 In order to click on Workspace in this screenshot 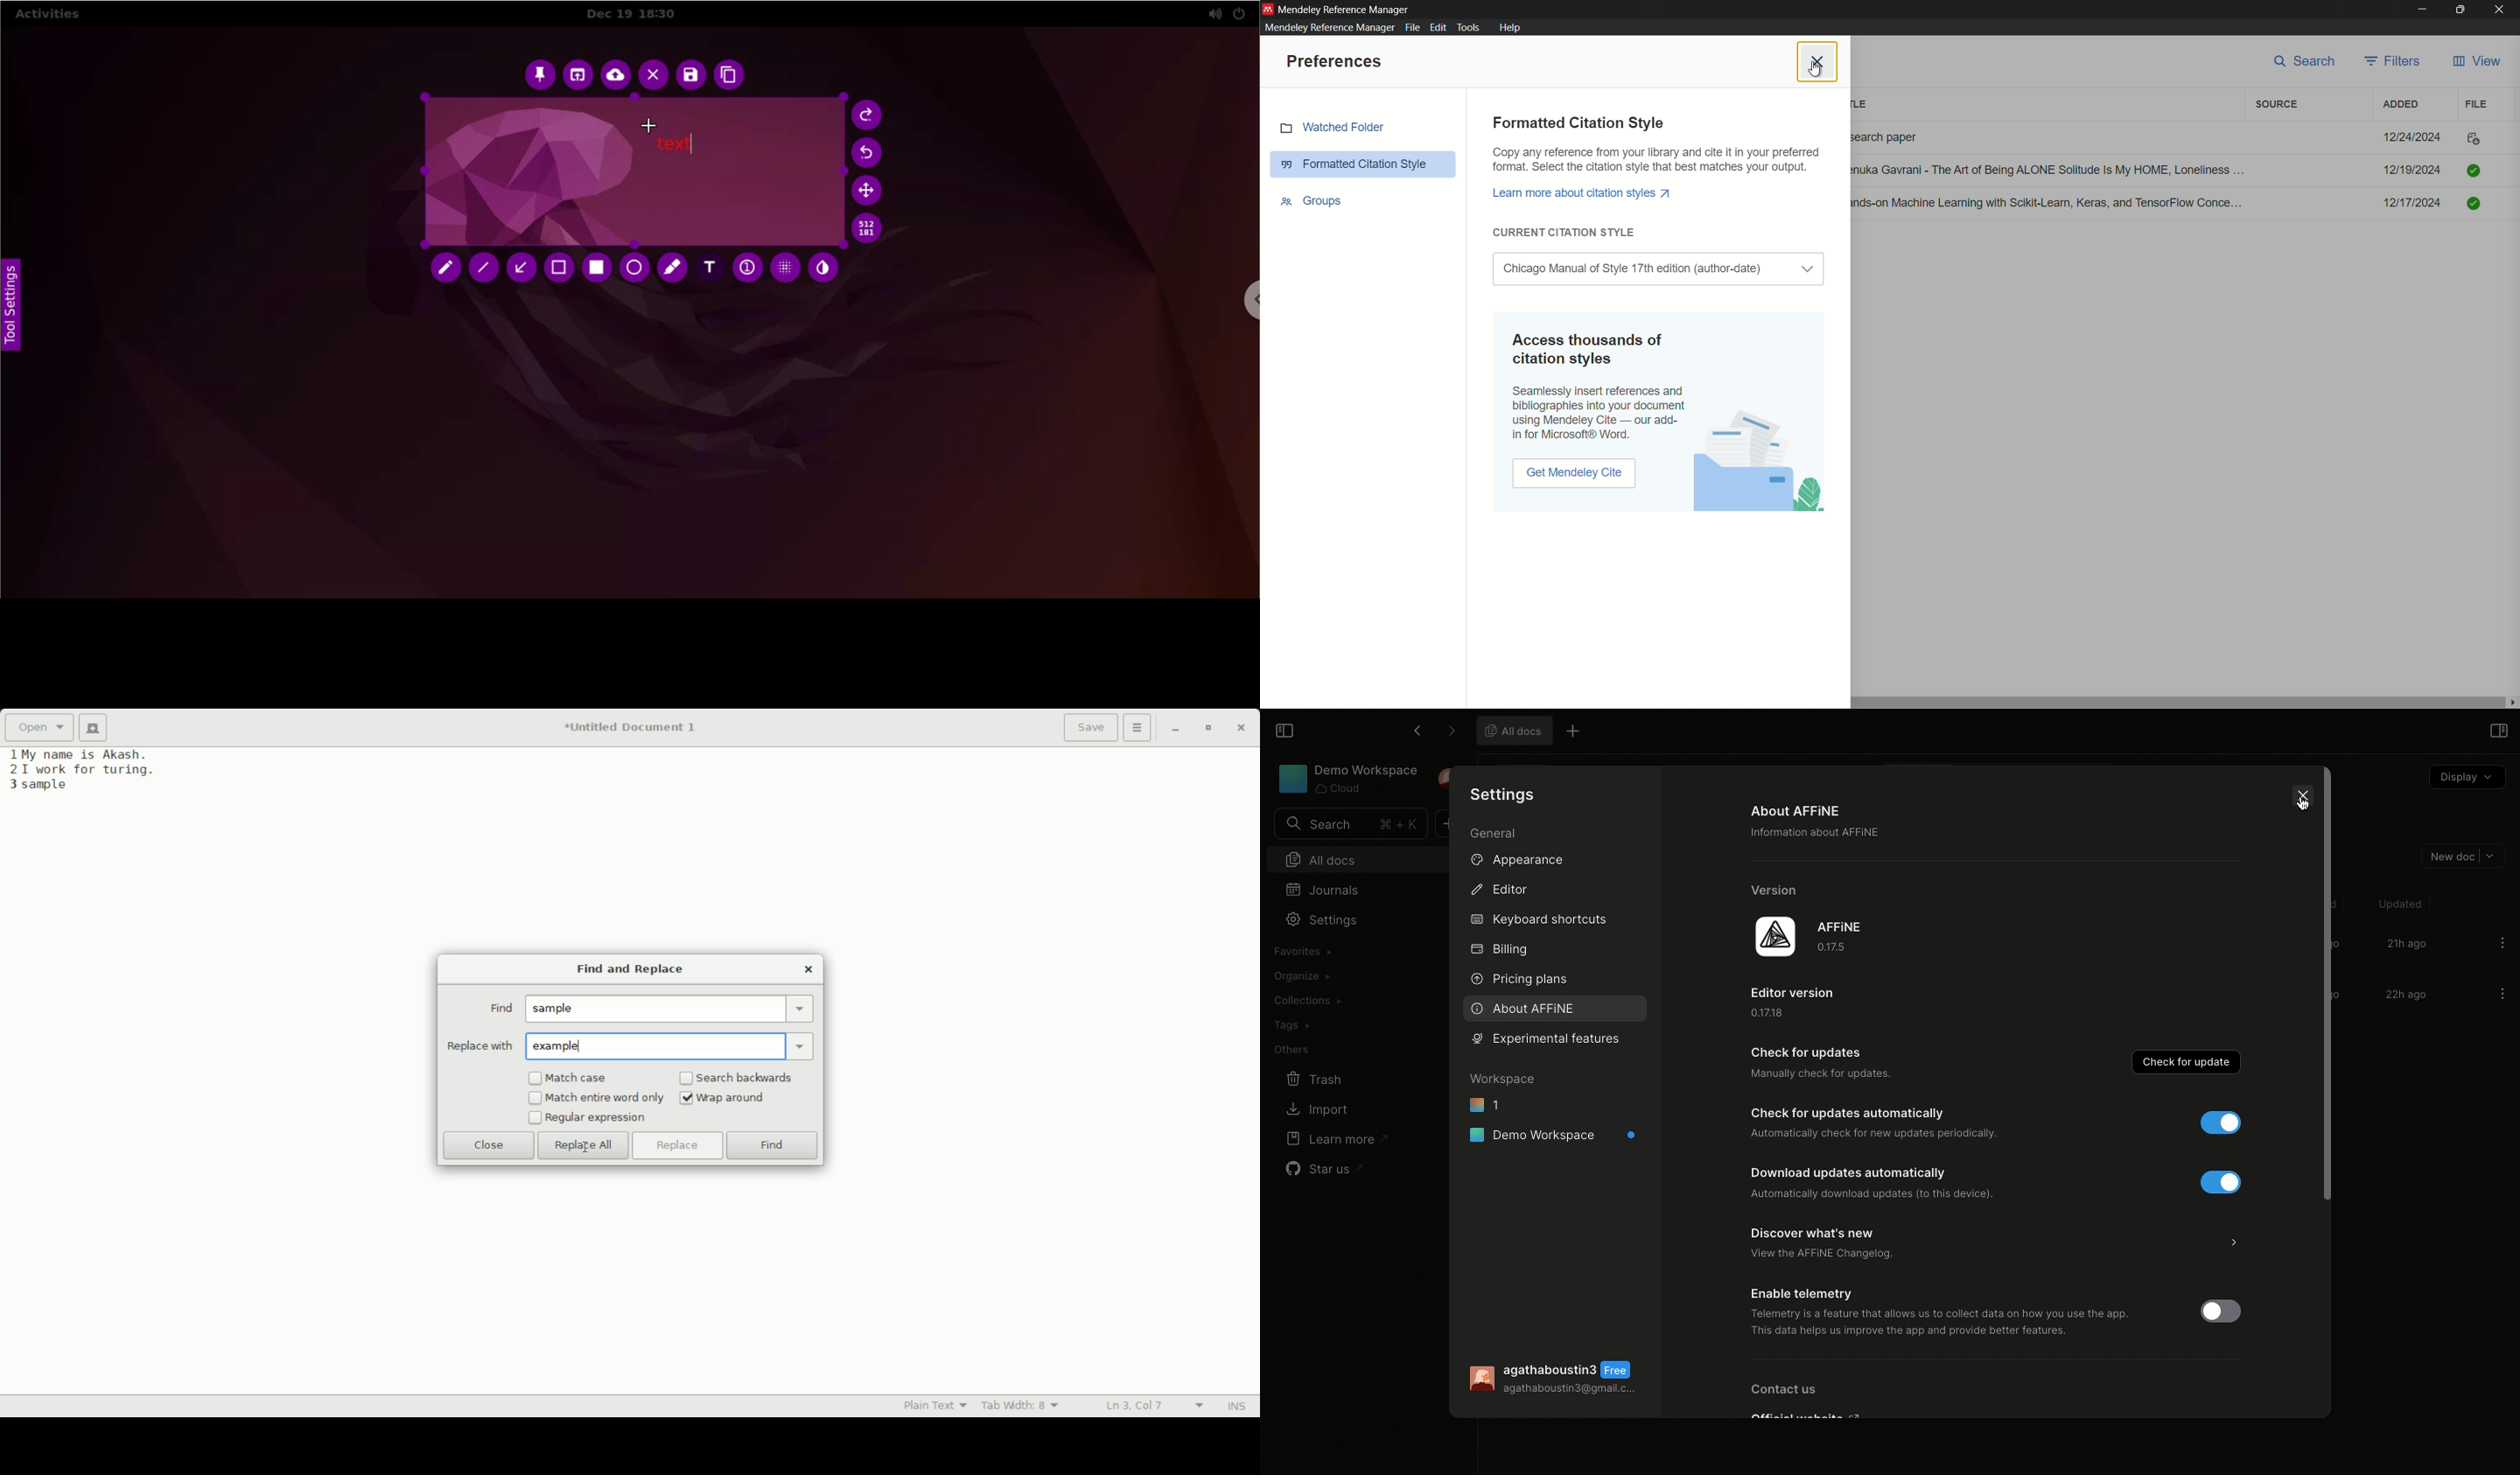, I will do `click(1504, 1078)`.